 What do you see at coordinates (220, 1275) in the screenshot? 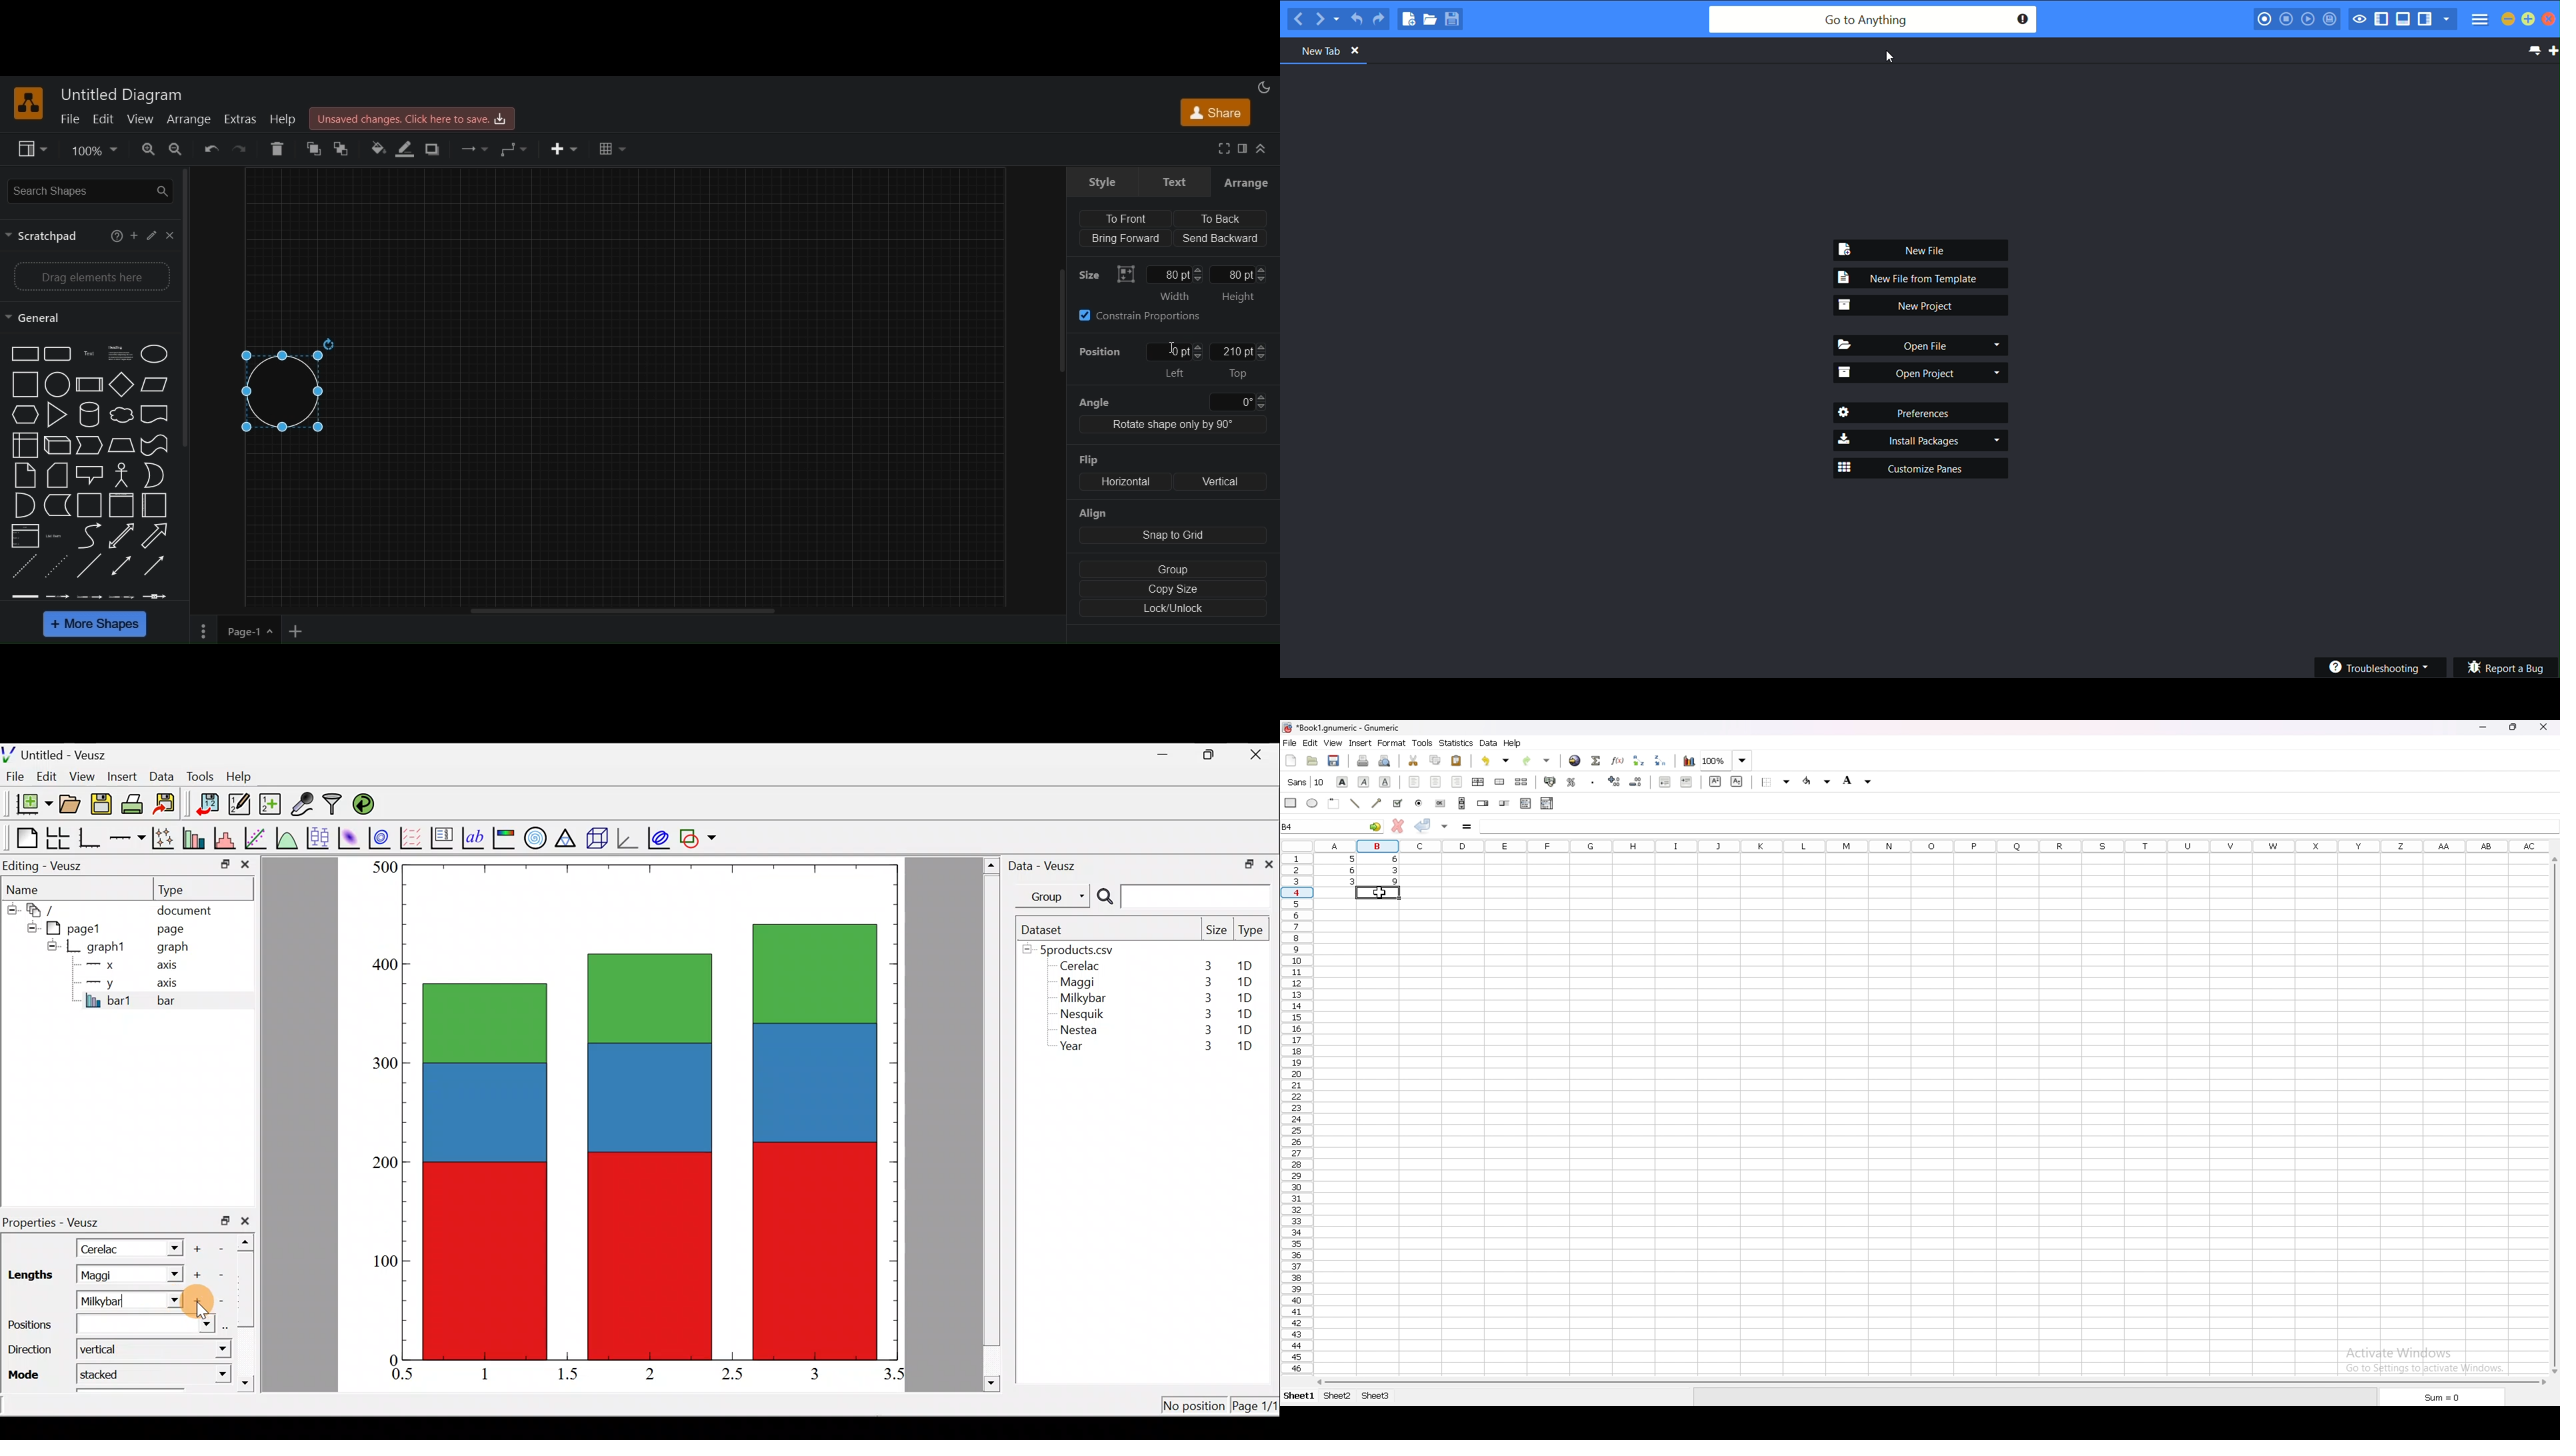
I see `remove item` at bounding box center [220, 1275].